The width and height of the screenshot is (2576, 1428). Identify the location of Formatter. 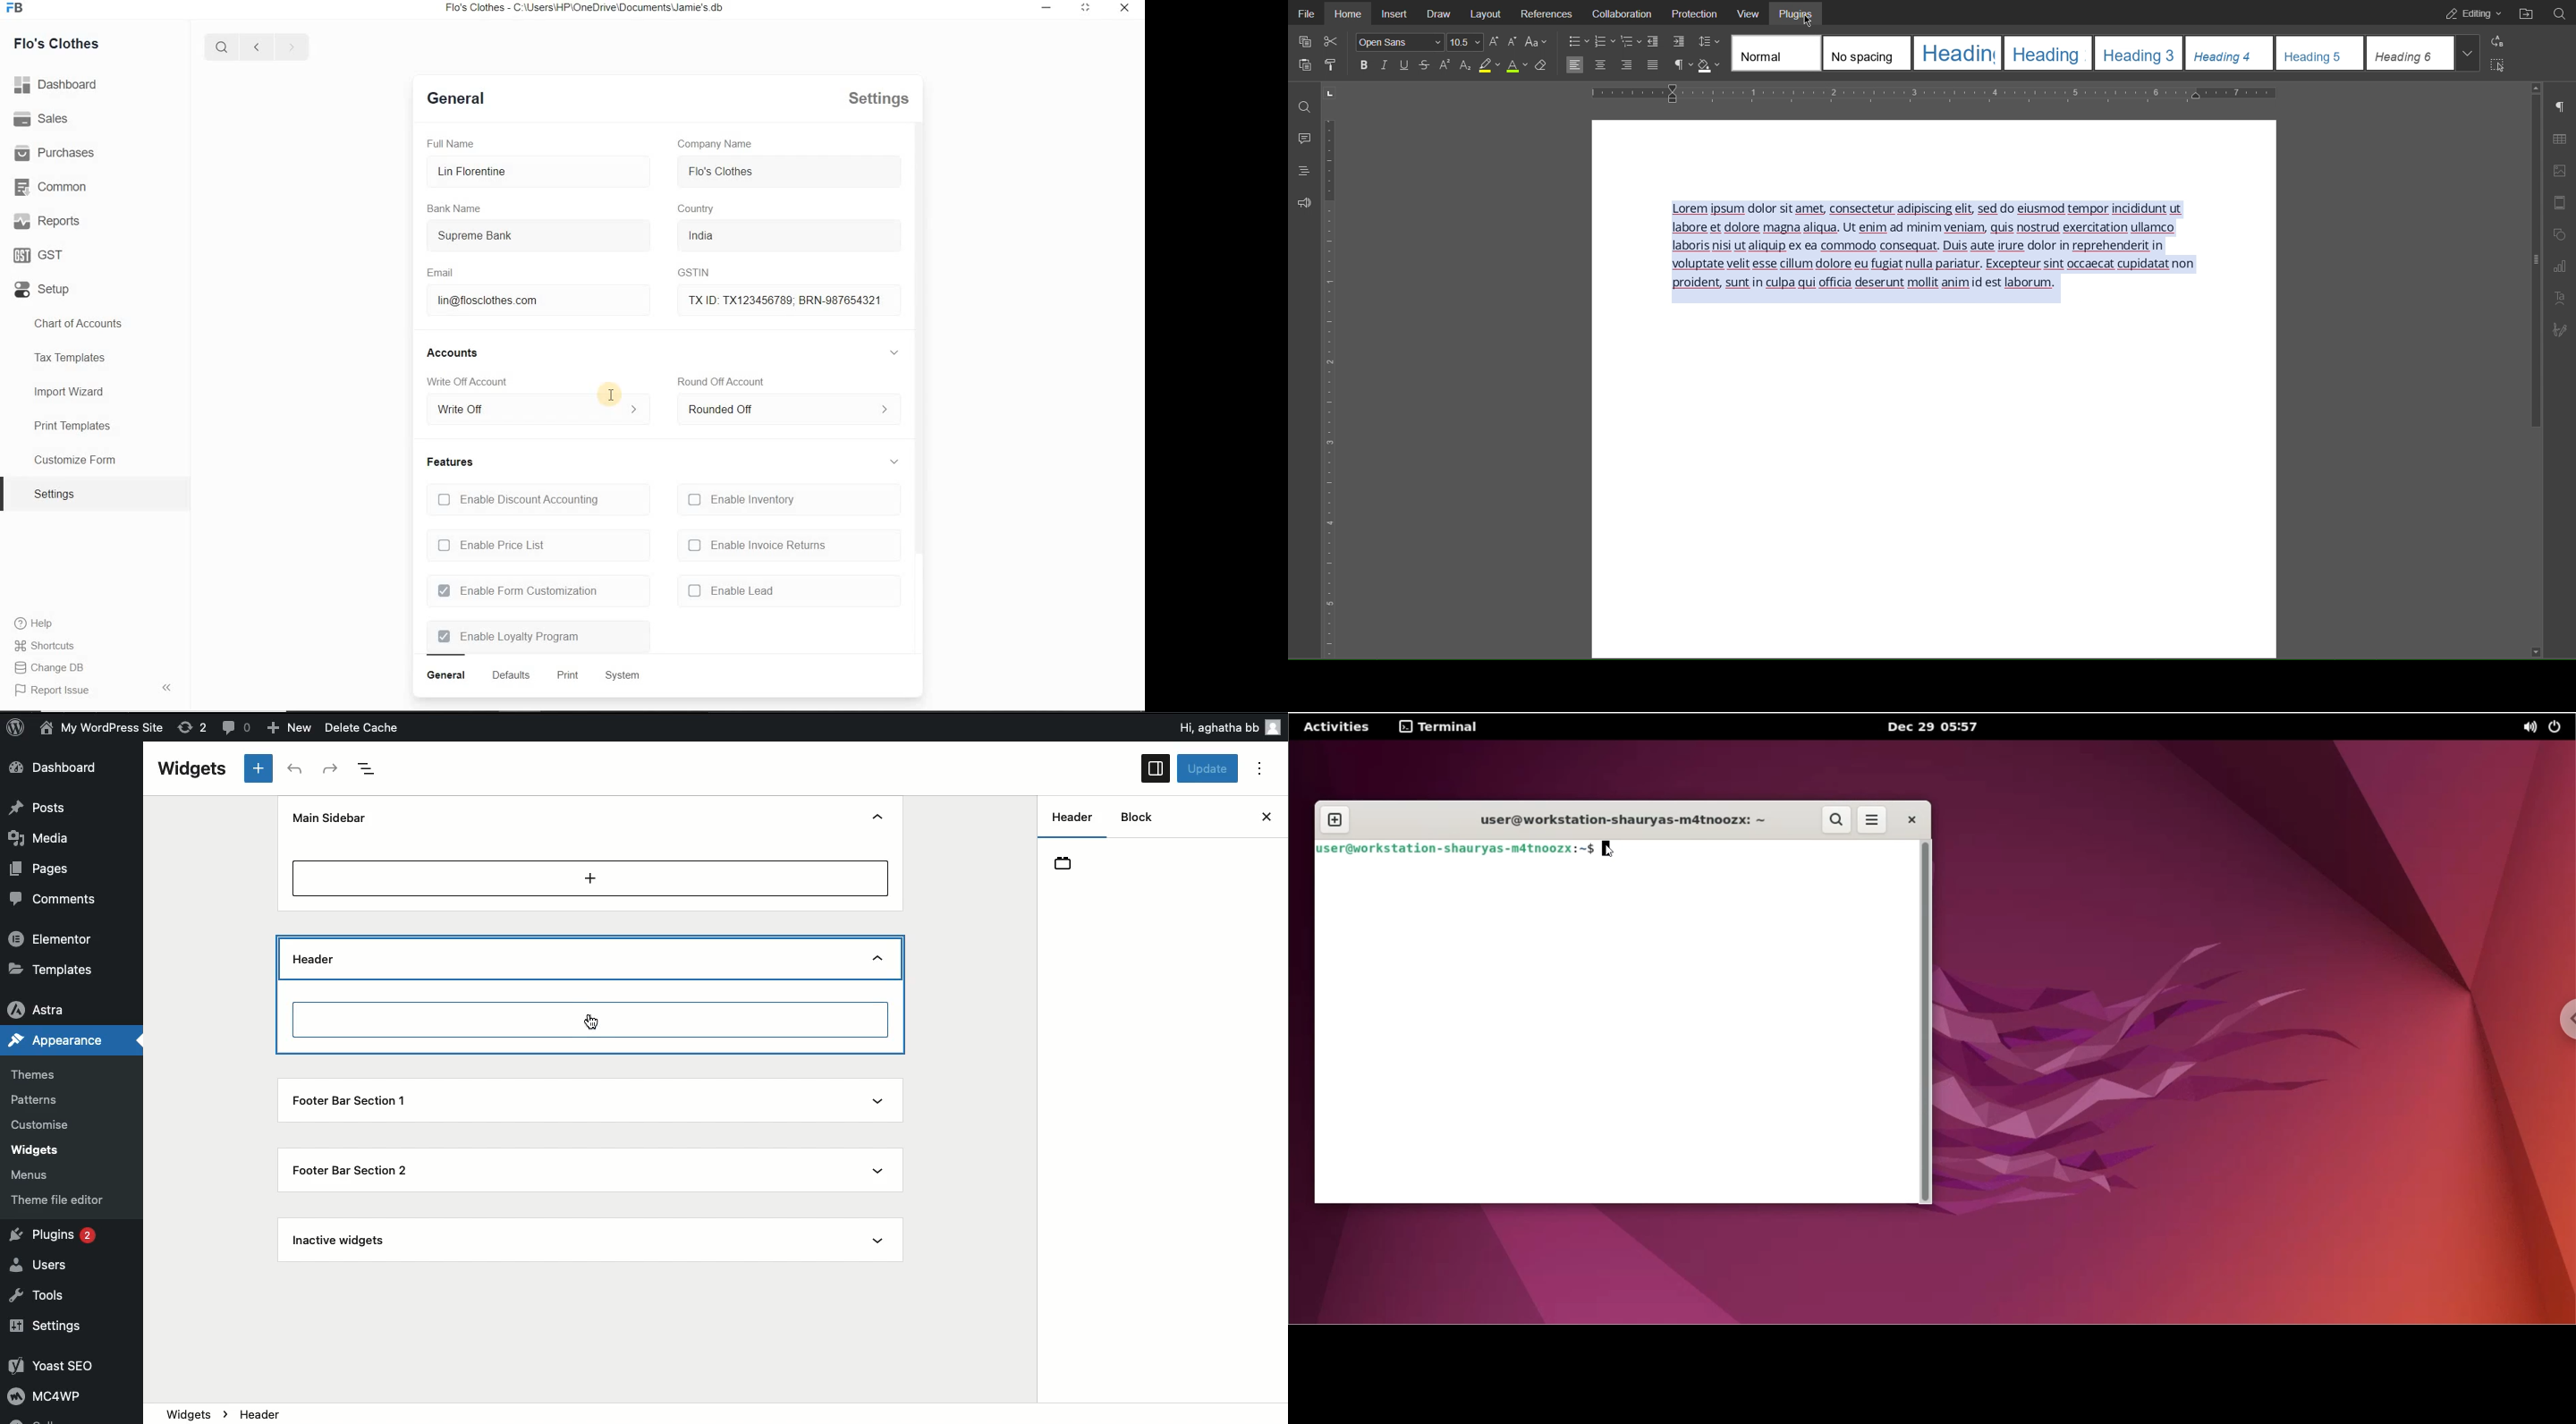
(1330, 66).